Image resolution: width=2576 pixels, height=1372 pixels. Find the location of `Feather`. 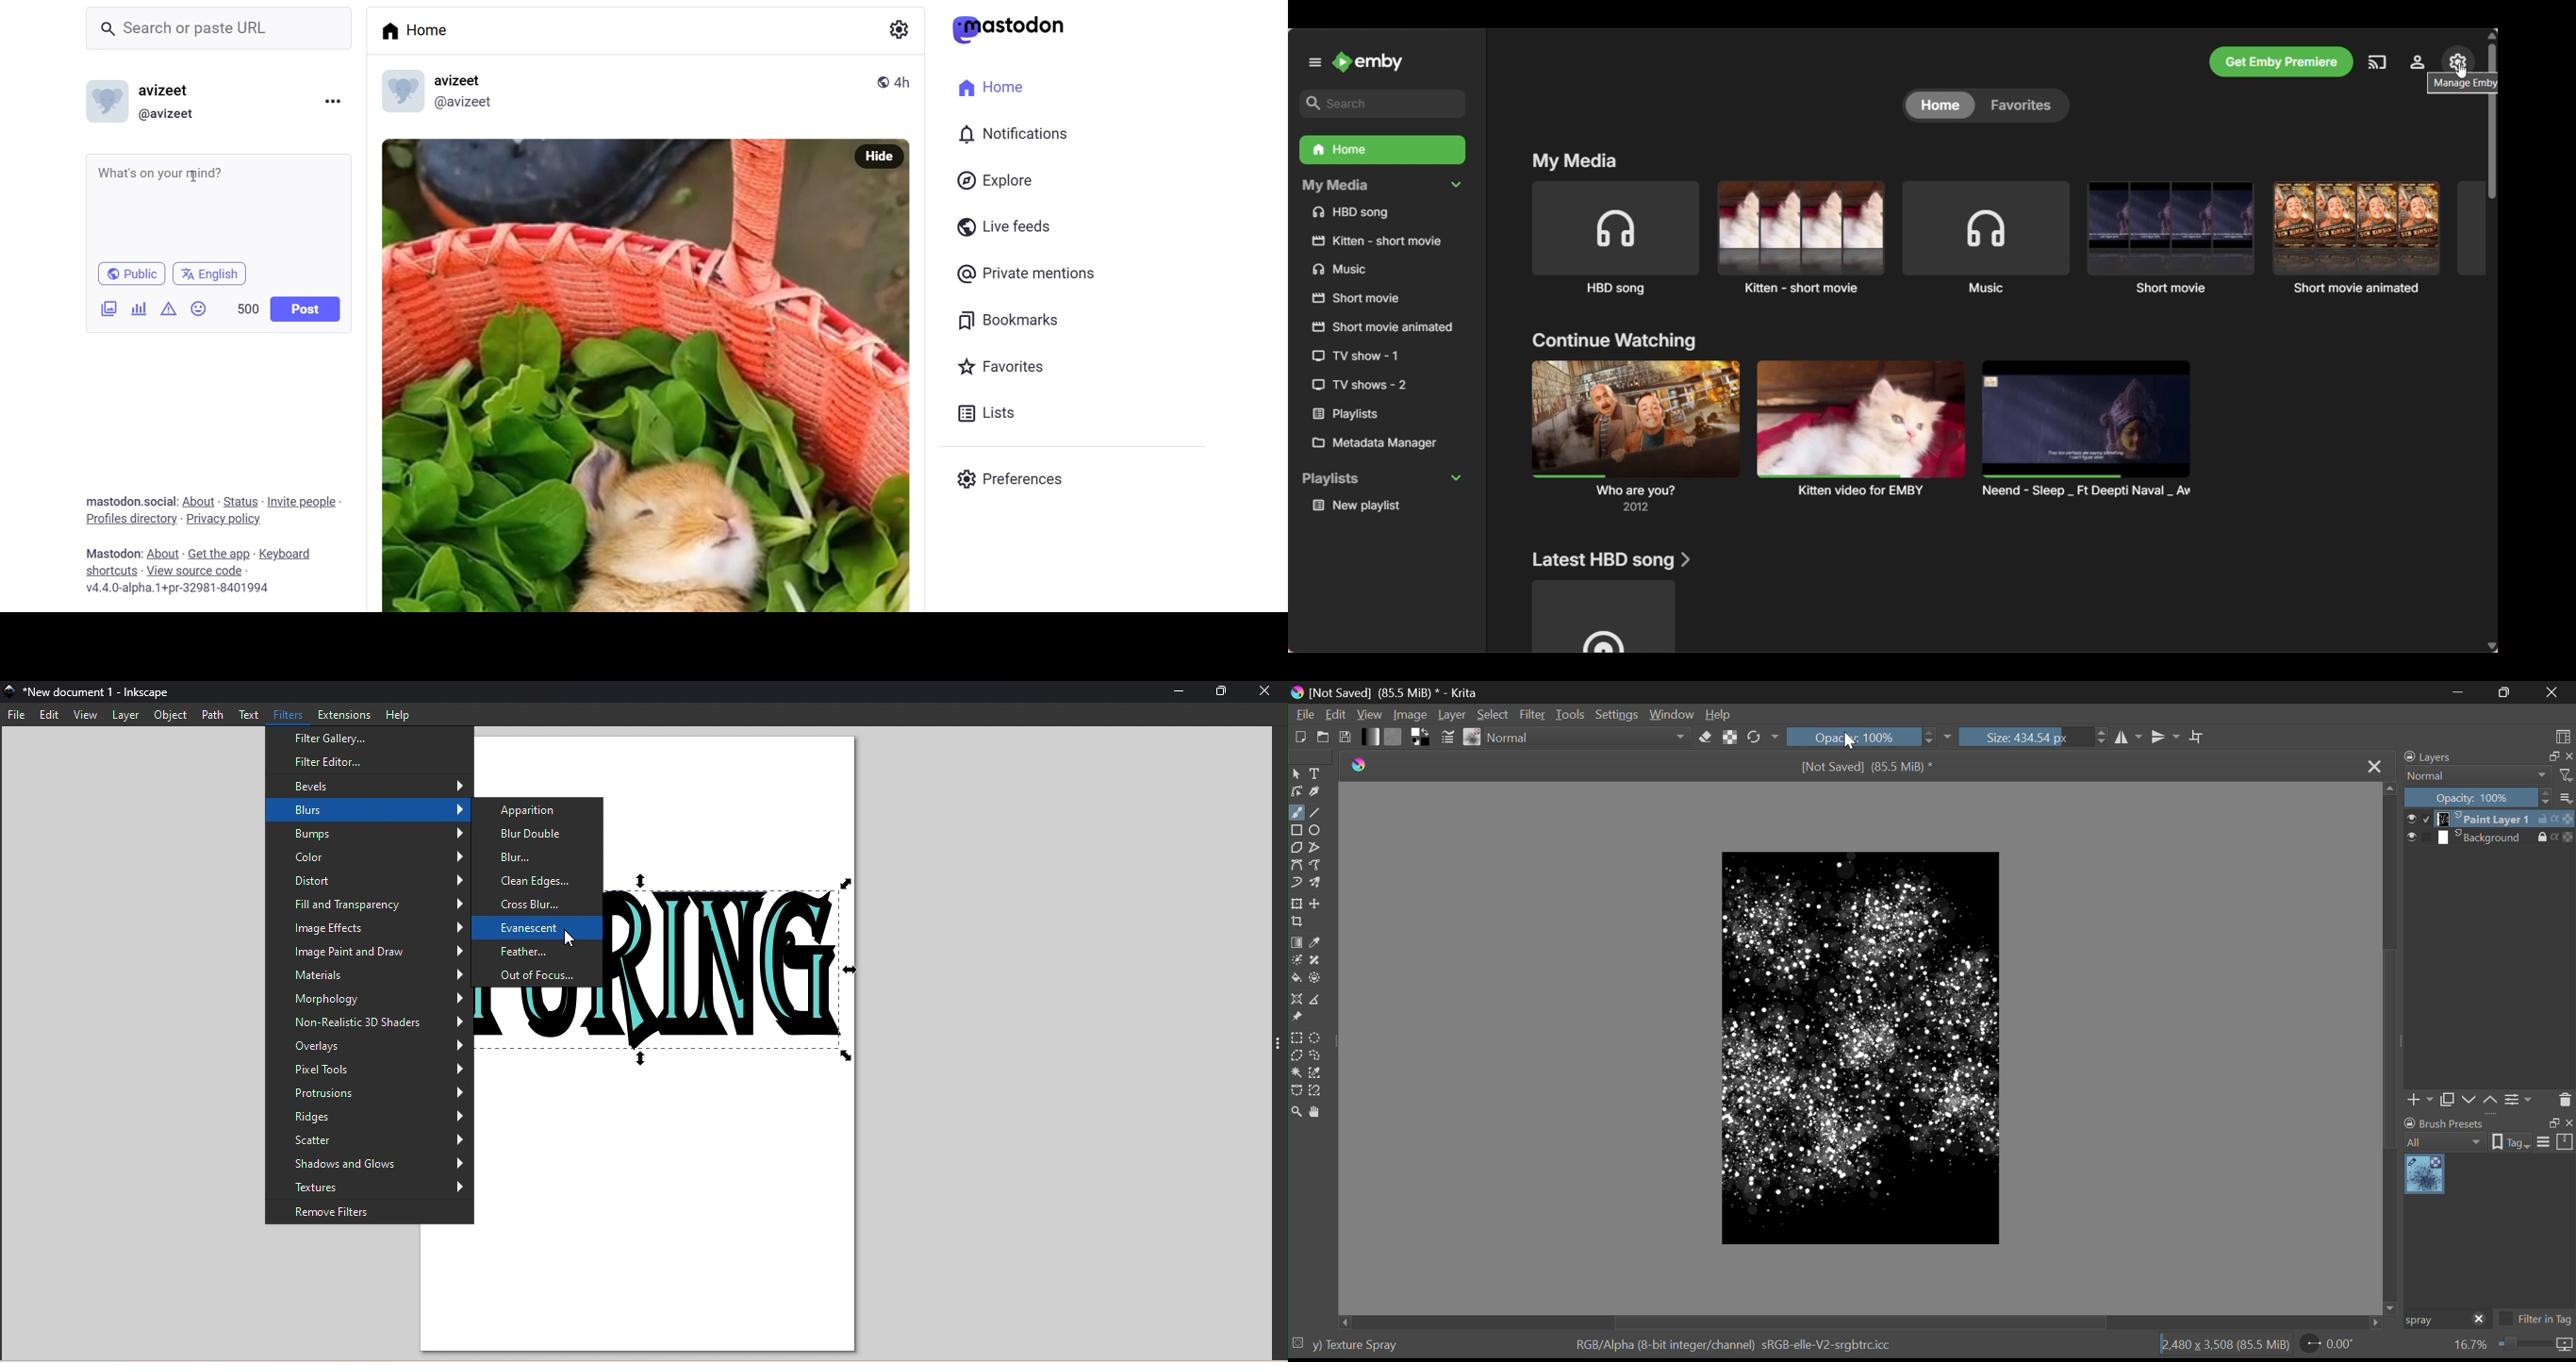

Feather is located at coordinates (541, 951).